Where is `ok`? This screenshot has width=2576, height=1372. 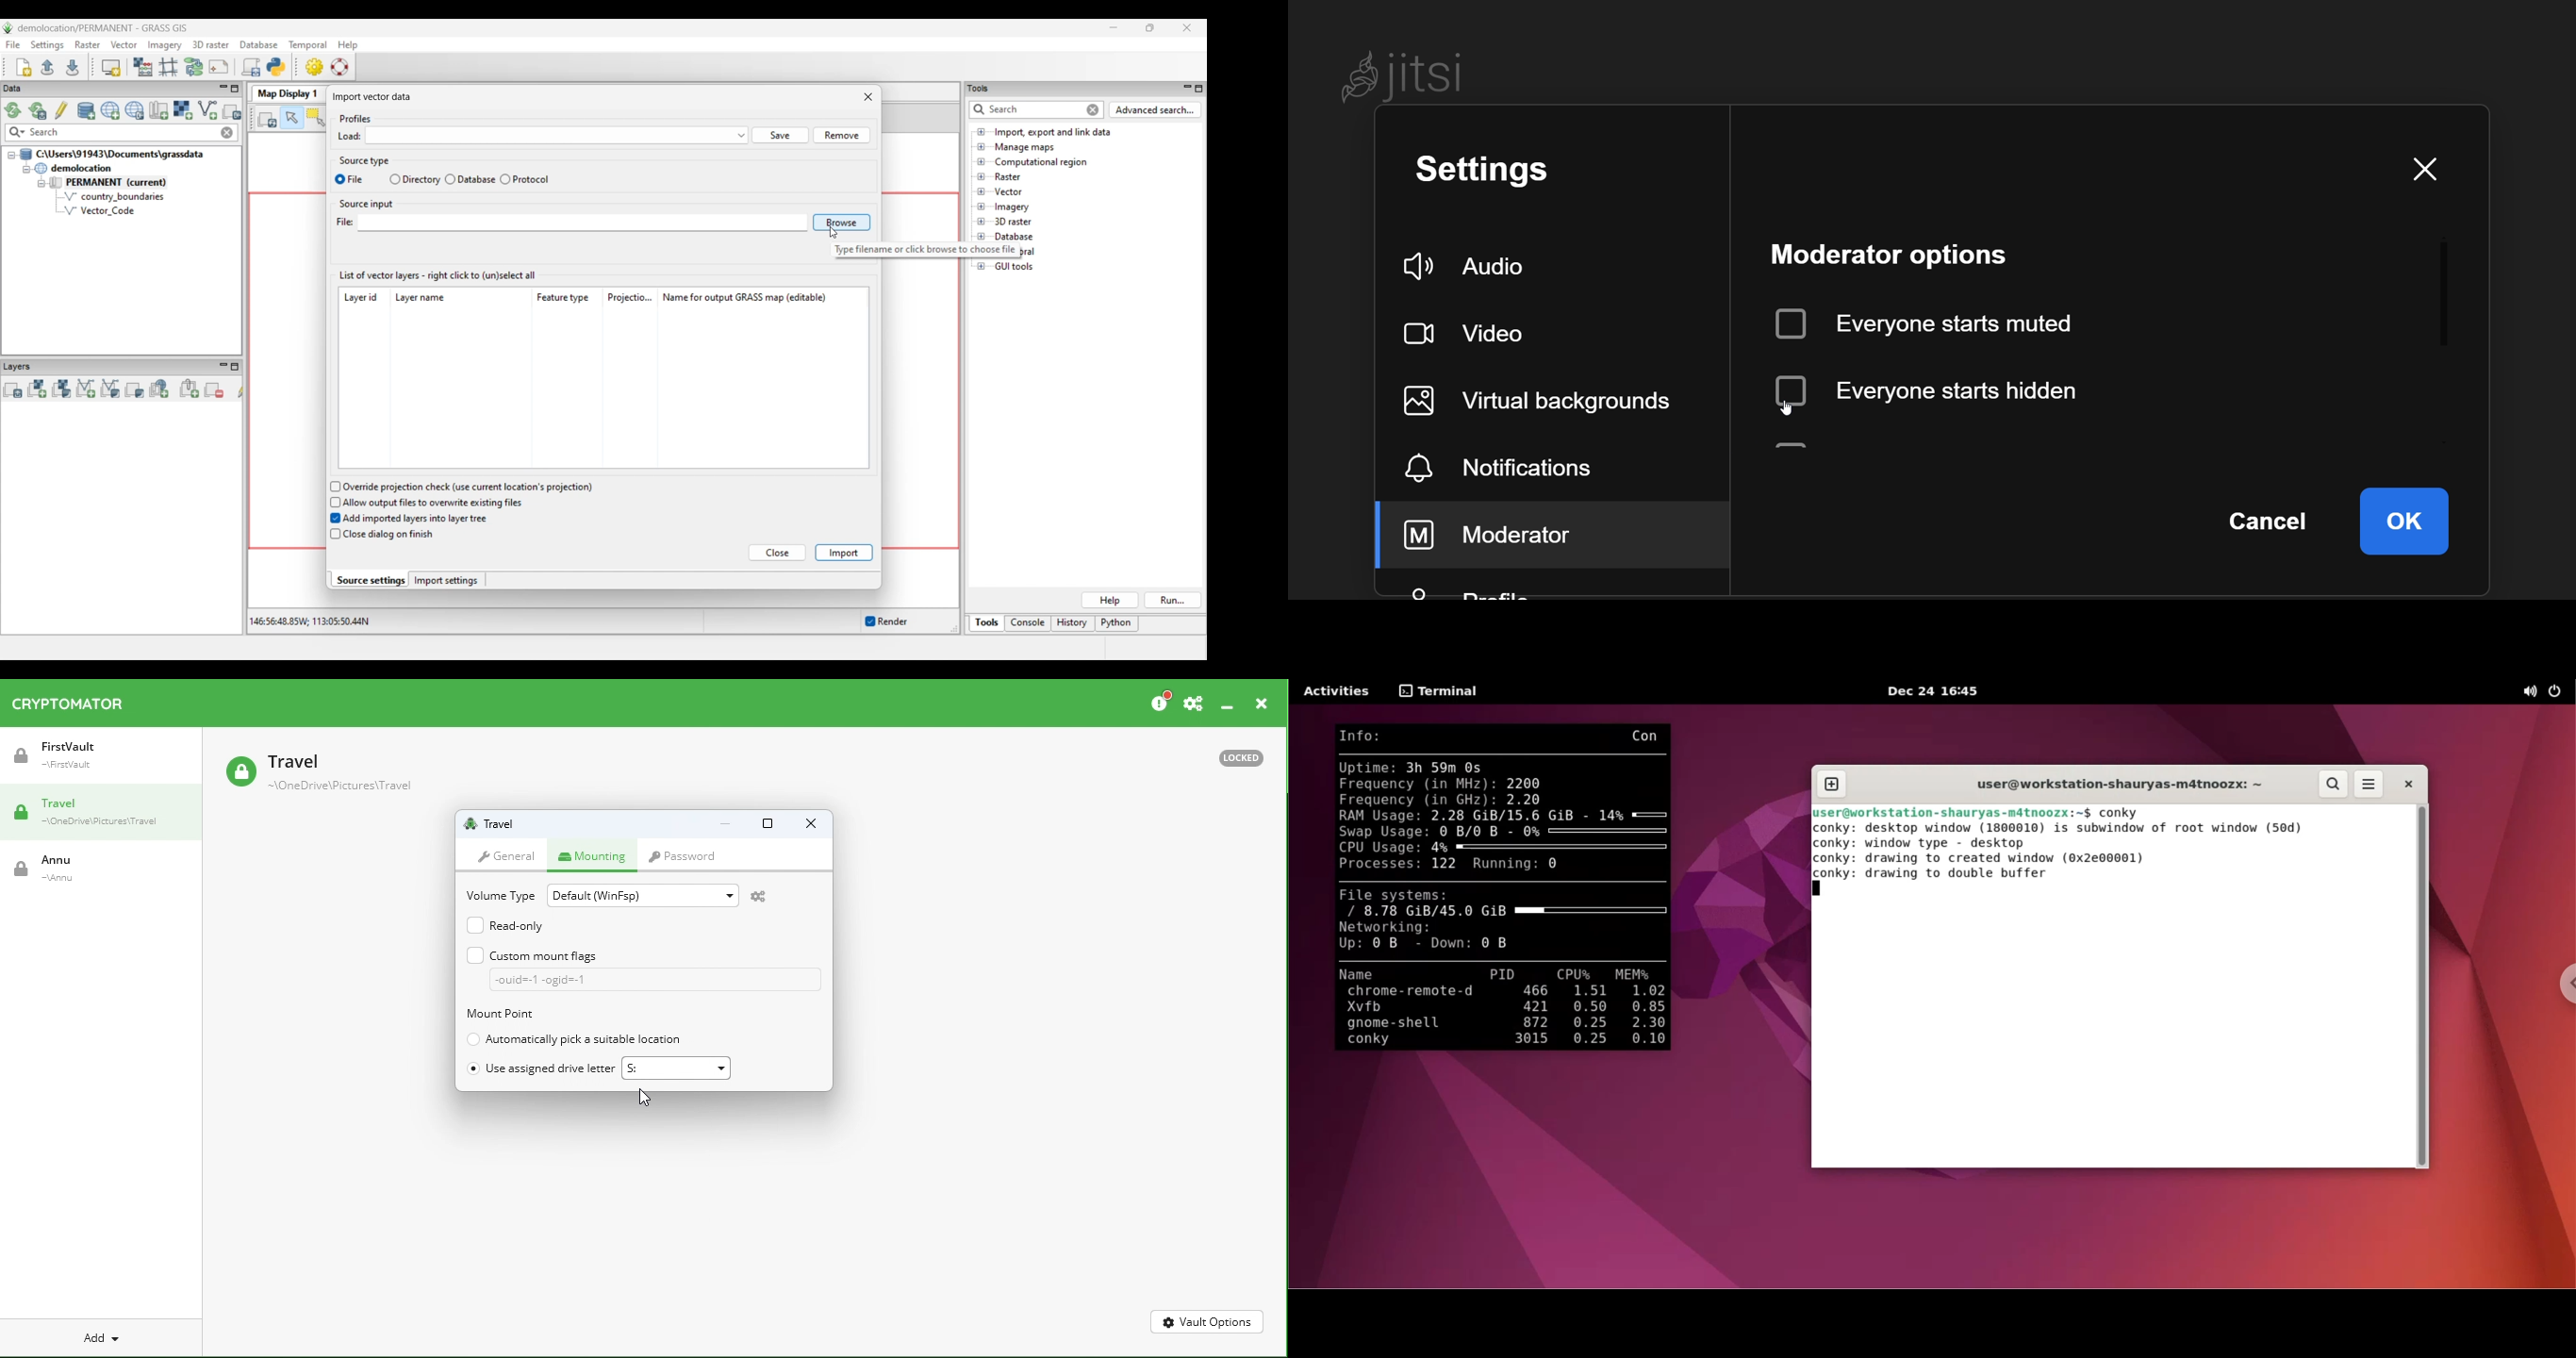
ok is located at coordinates (2404, 519).